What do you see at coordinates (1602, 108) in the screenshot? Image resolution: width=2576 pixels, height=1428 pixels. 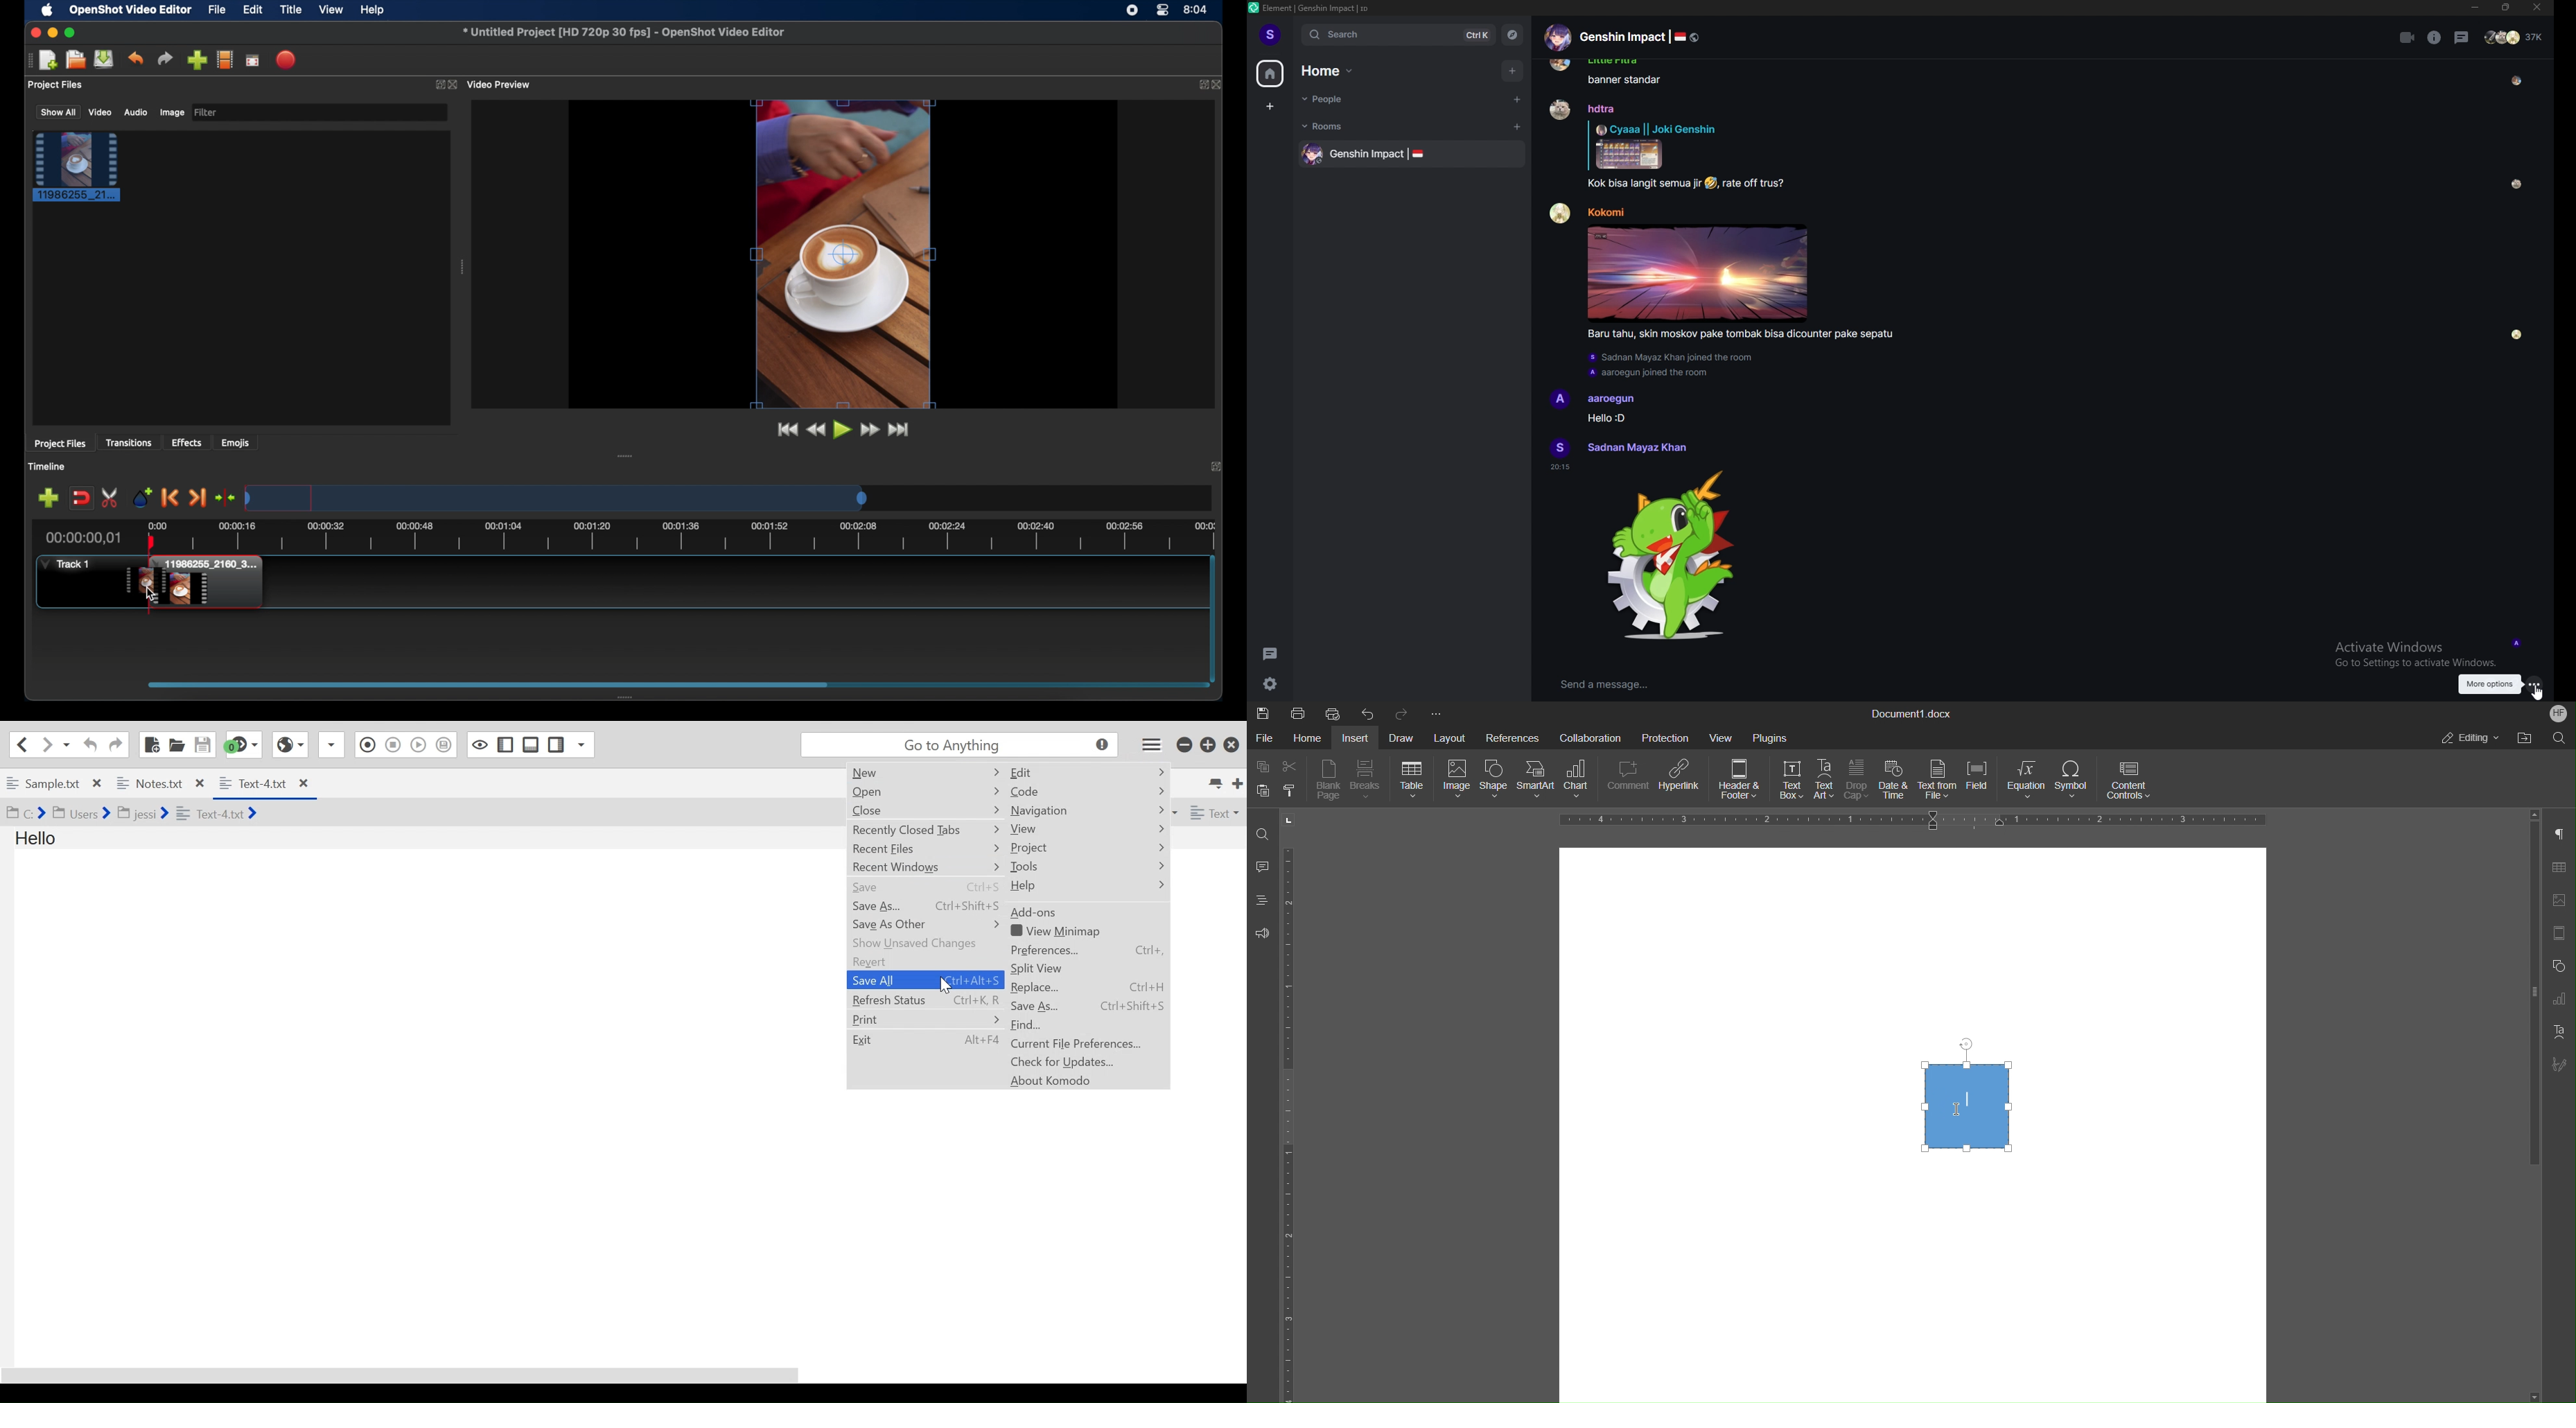 I see `hdtra` at bounding box center [1602, 108].